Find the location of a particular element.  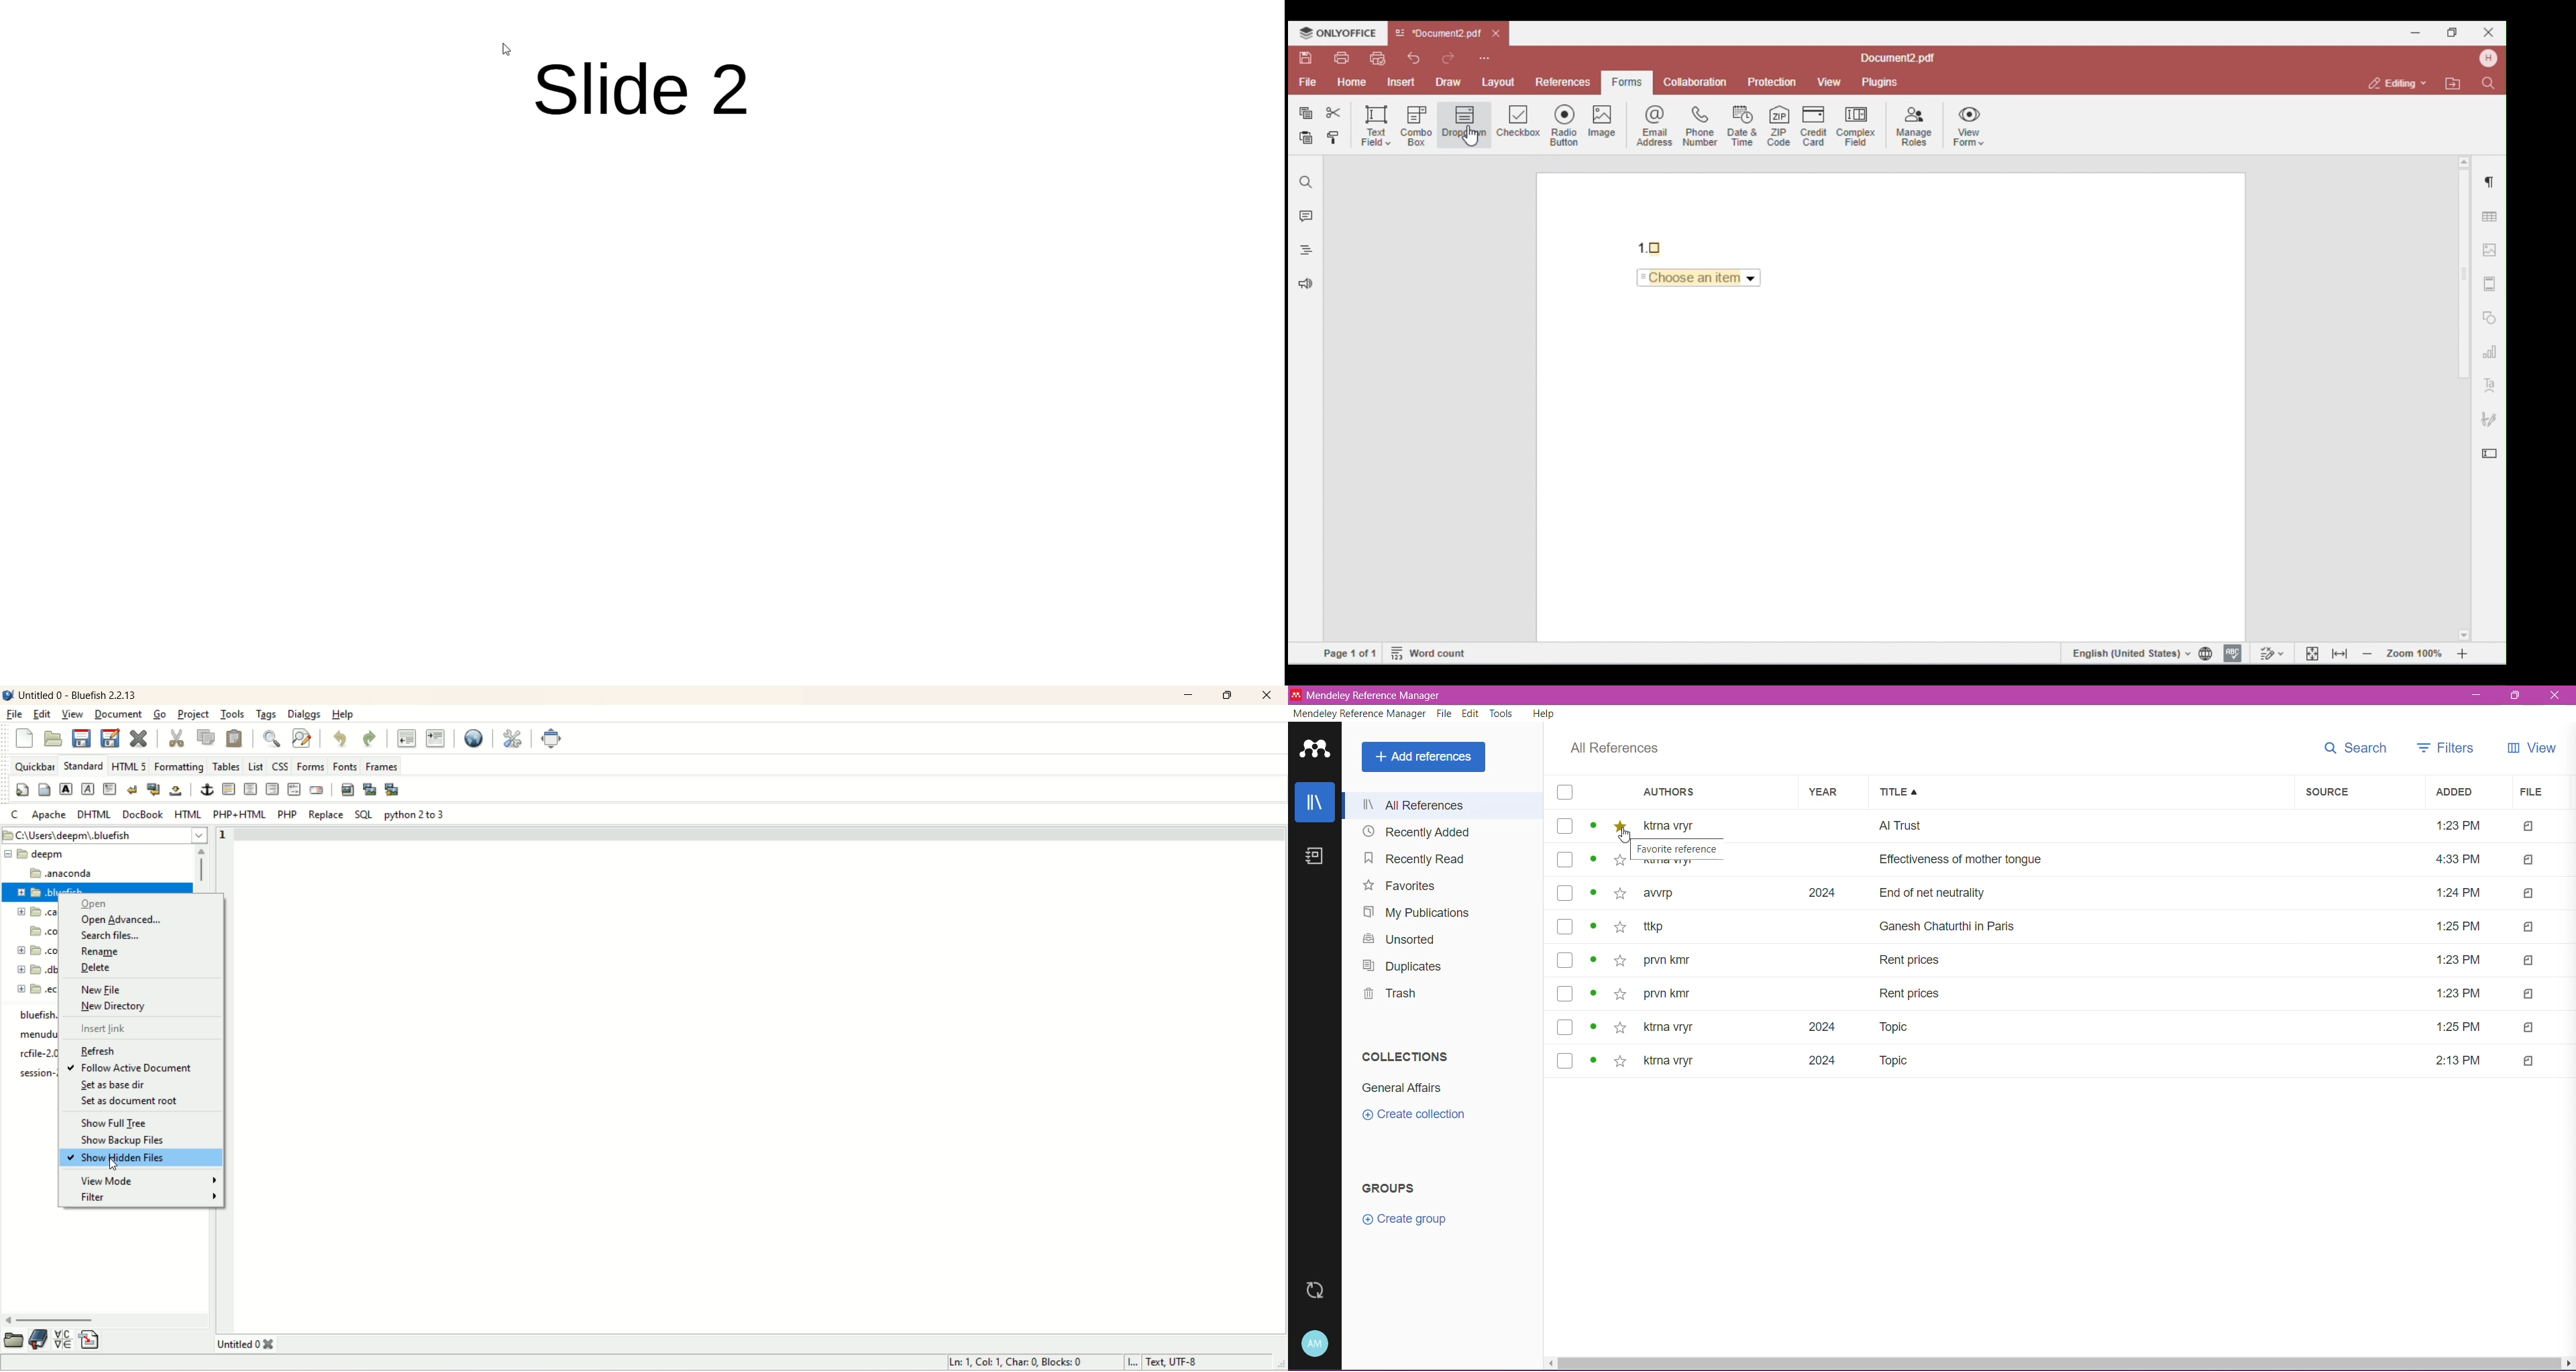

undo is located at coordinates (341, 739).